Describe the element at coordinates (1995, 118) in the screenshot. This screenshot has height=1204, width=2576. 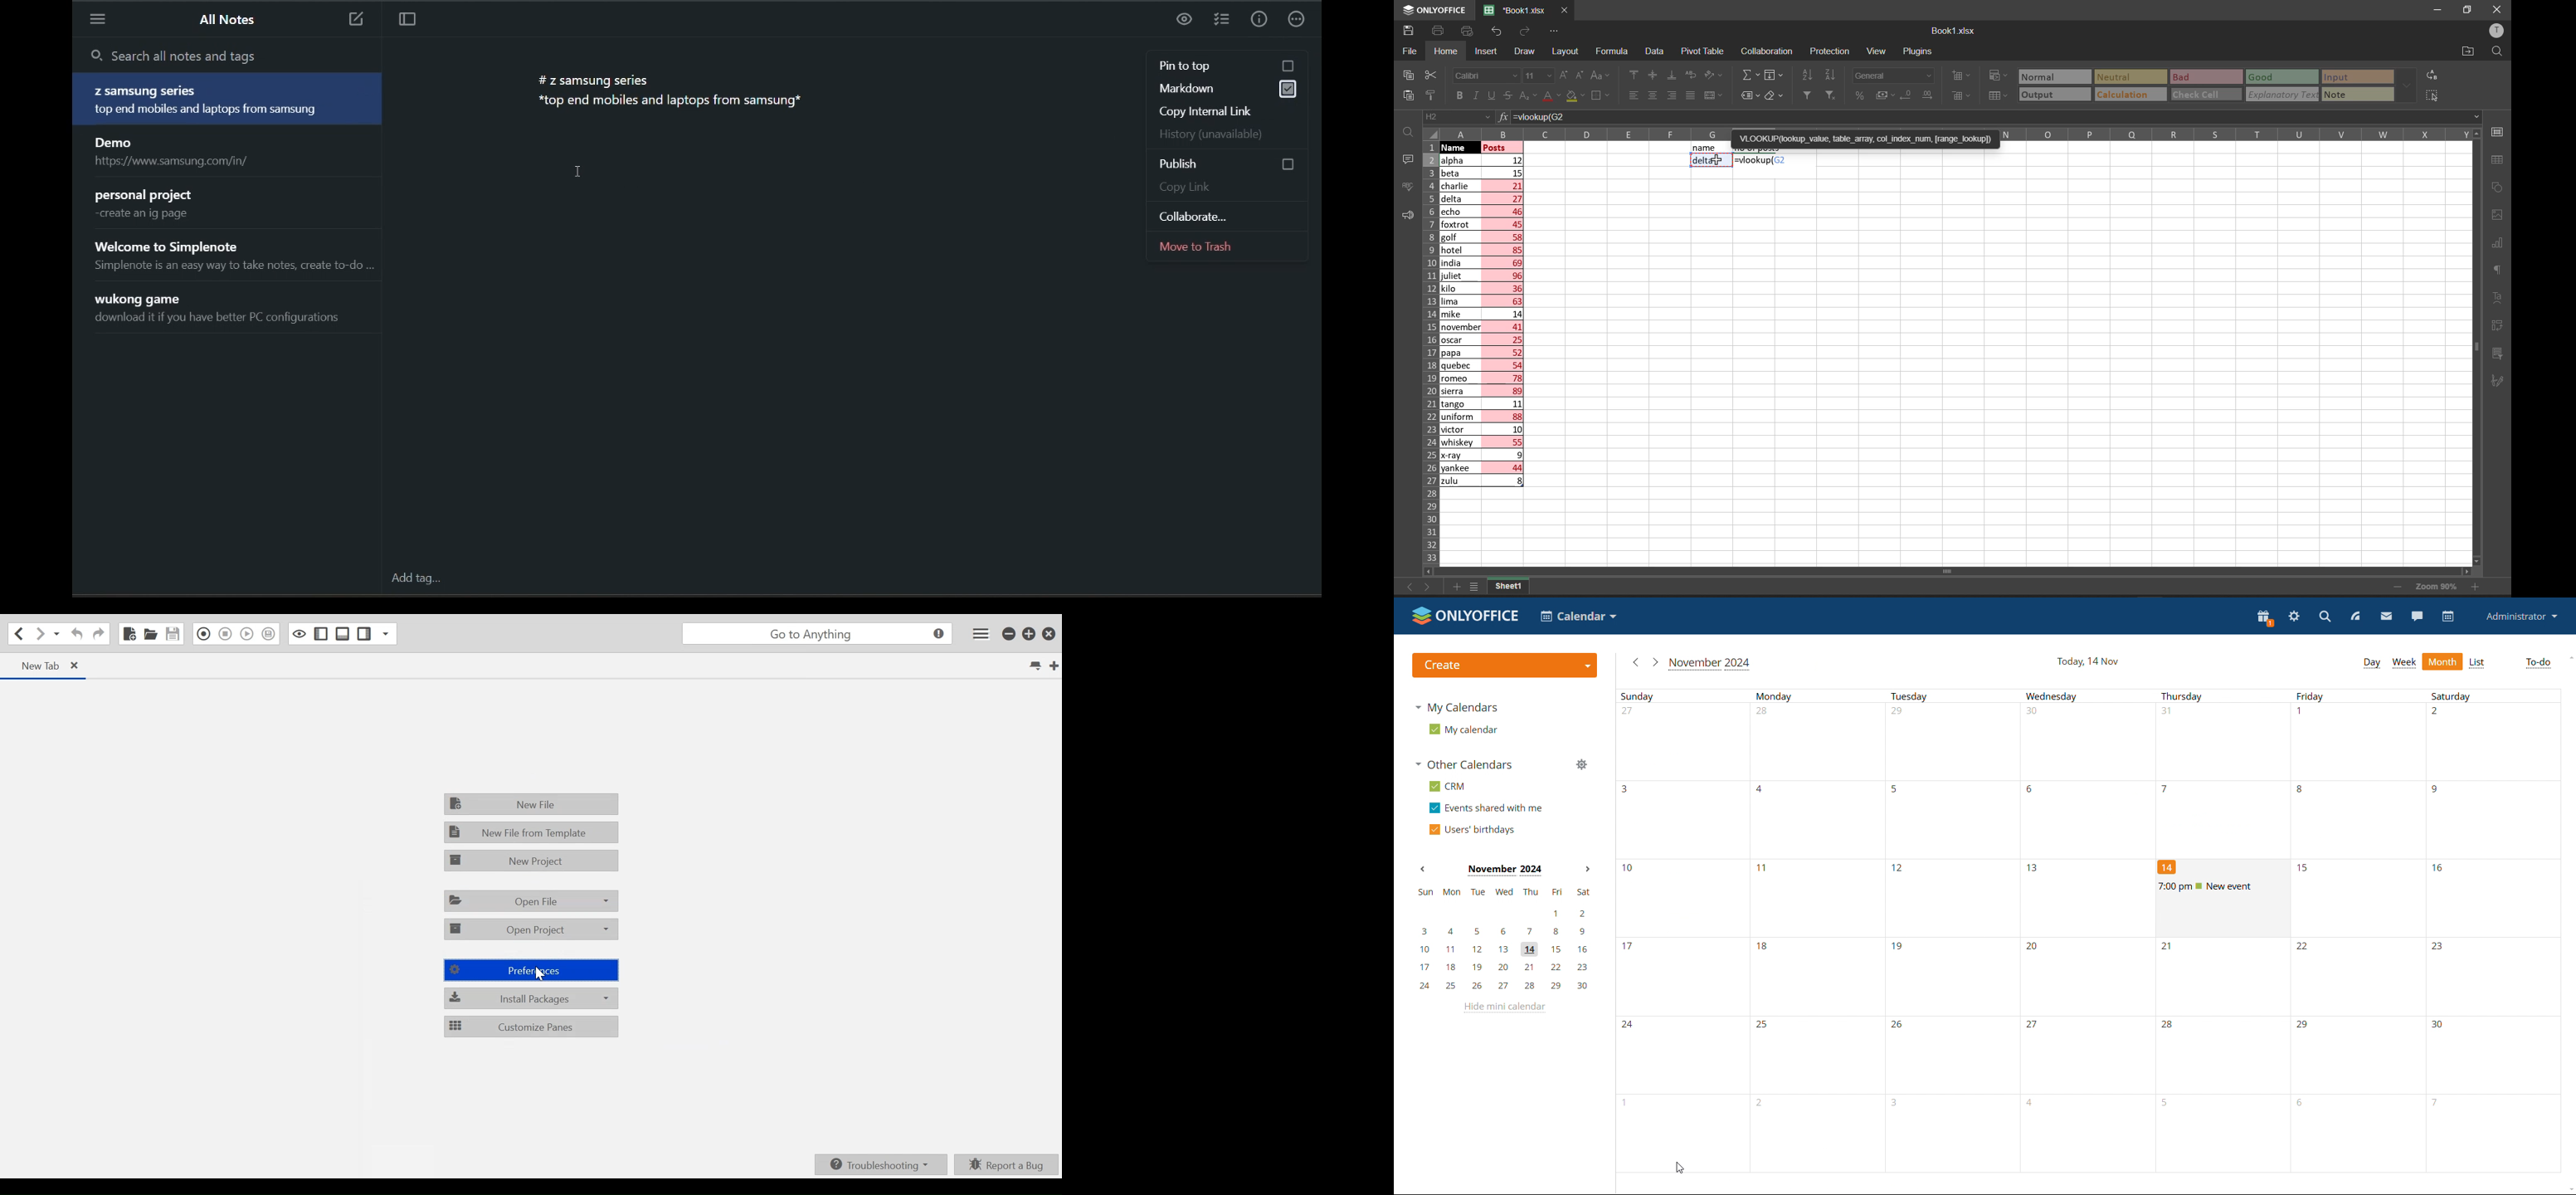
I see `=vlookup(G2` at that location.